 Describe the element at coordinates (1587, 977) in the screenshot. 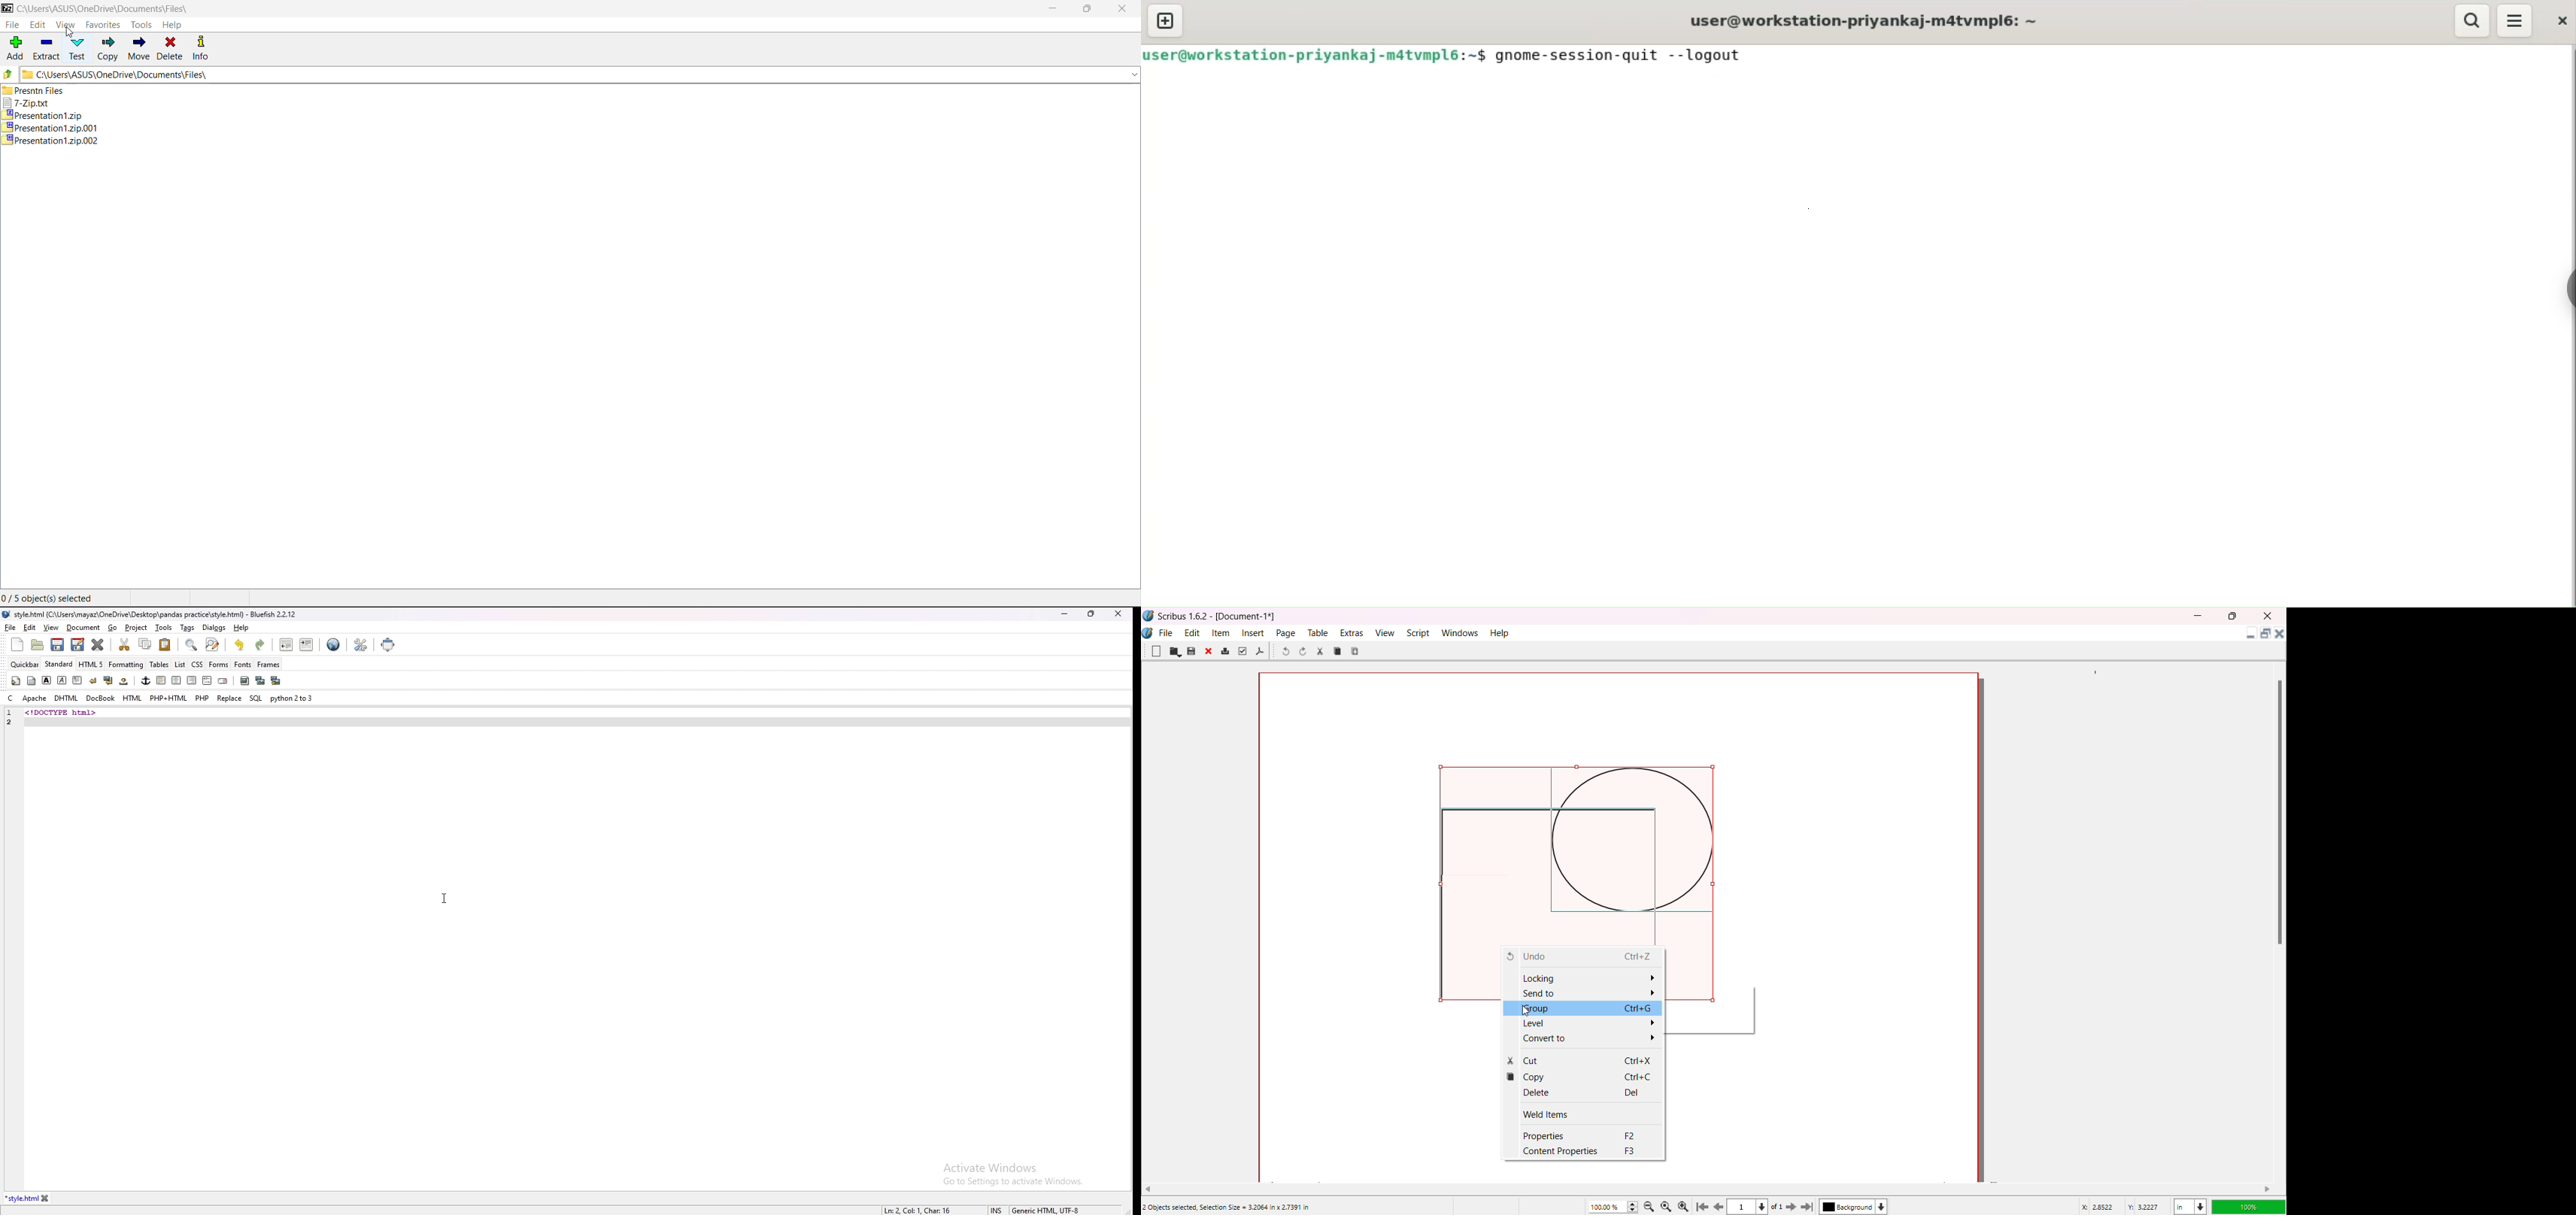

I see `locking` at that location.